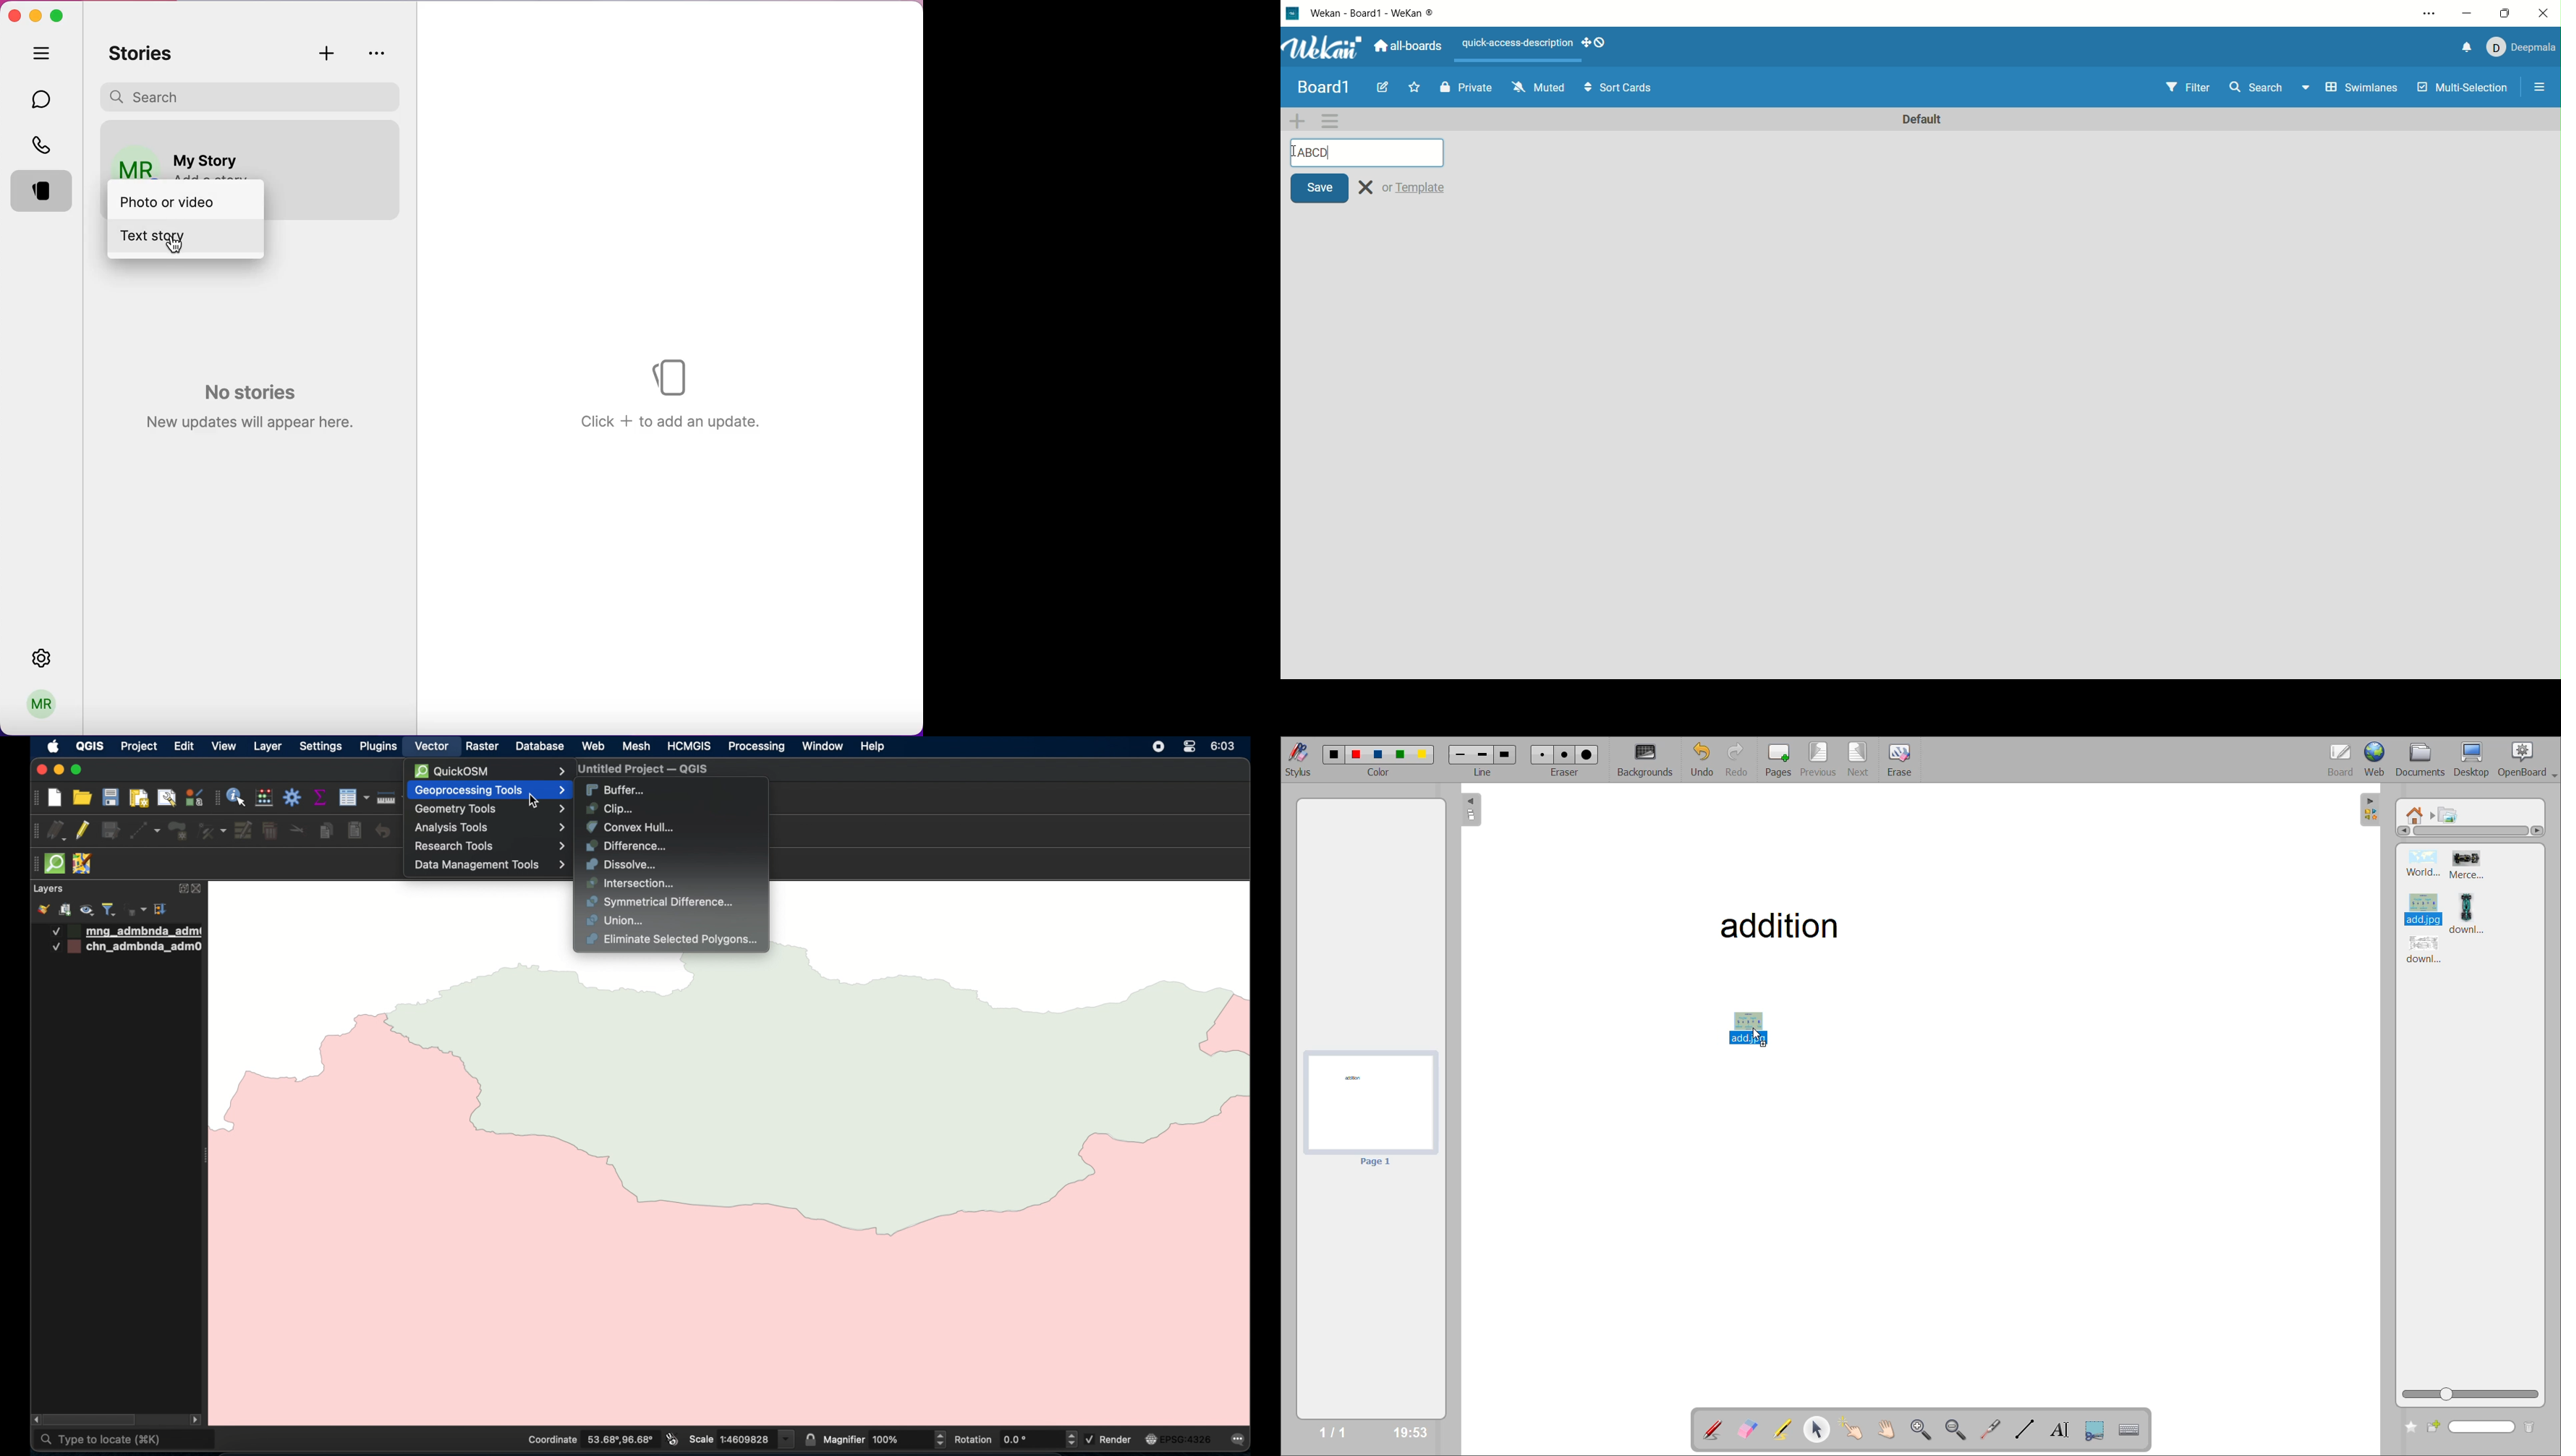 Image resolution: width=2576 pixels, height=1456 pixels. What do you see at coordinates (132, 156) in the screenshot?
I see `profile picture` at bounding box center [132, 156].